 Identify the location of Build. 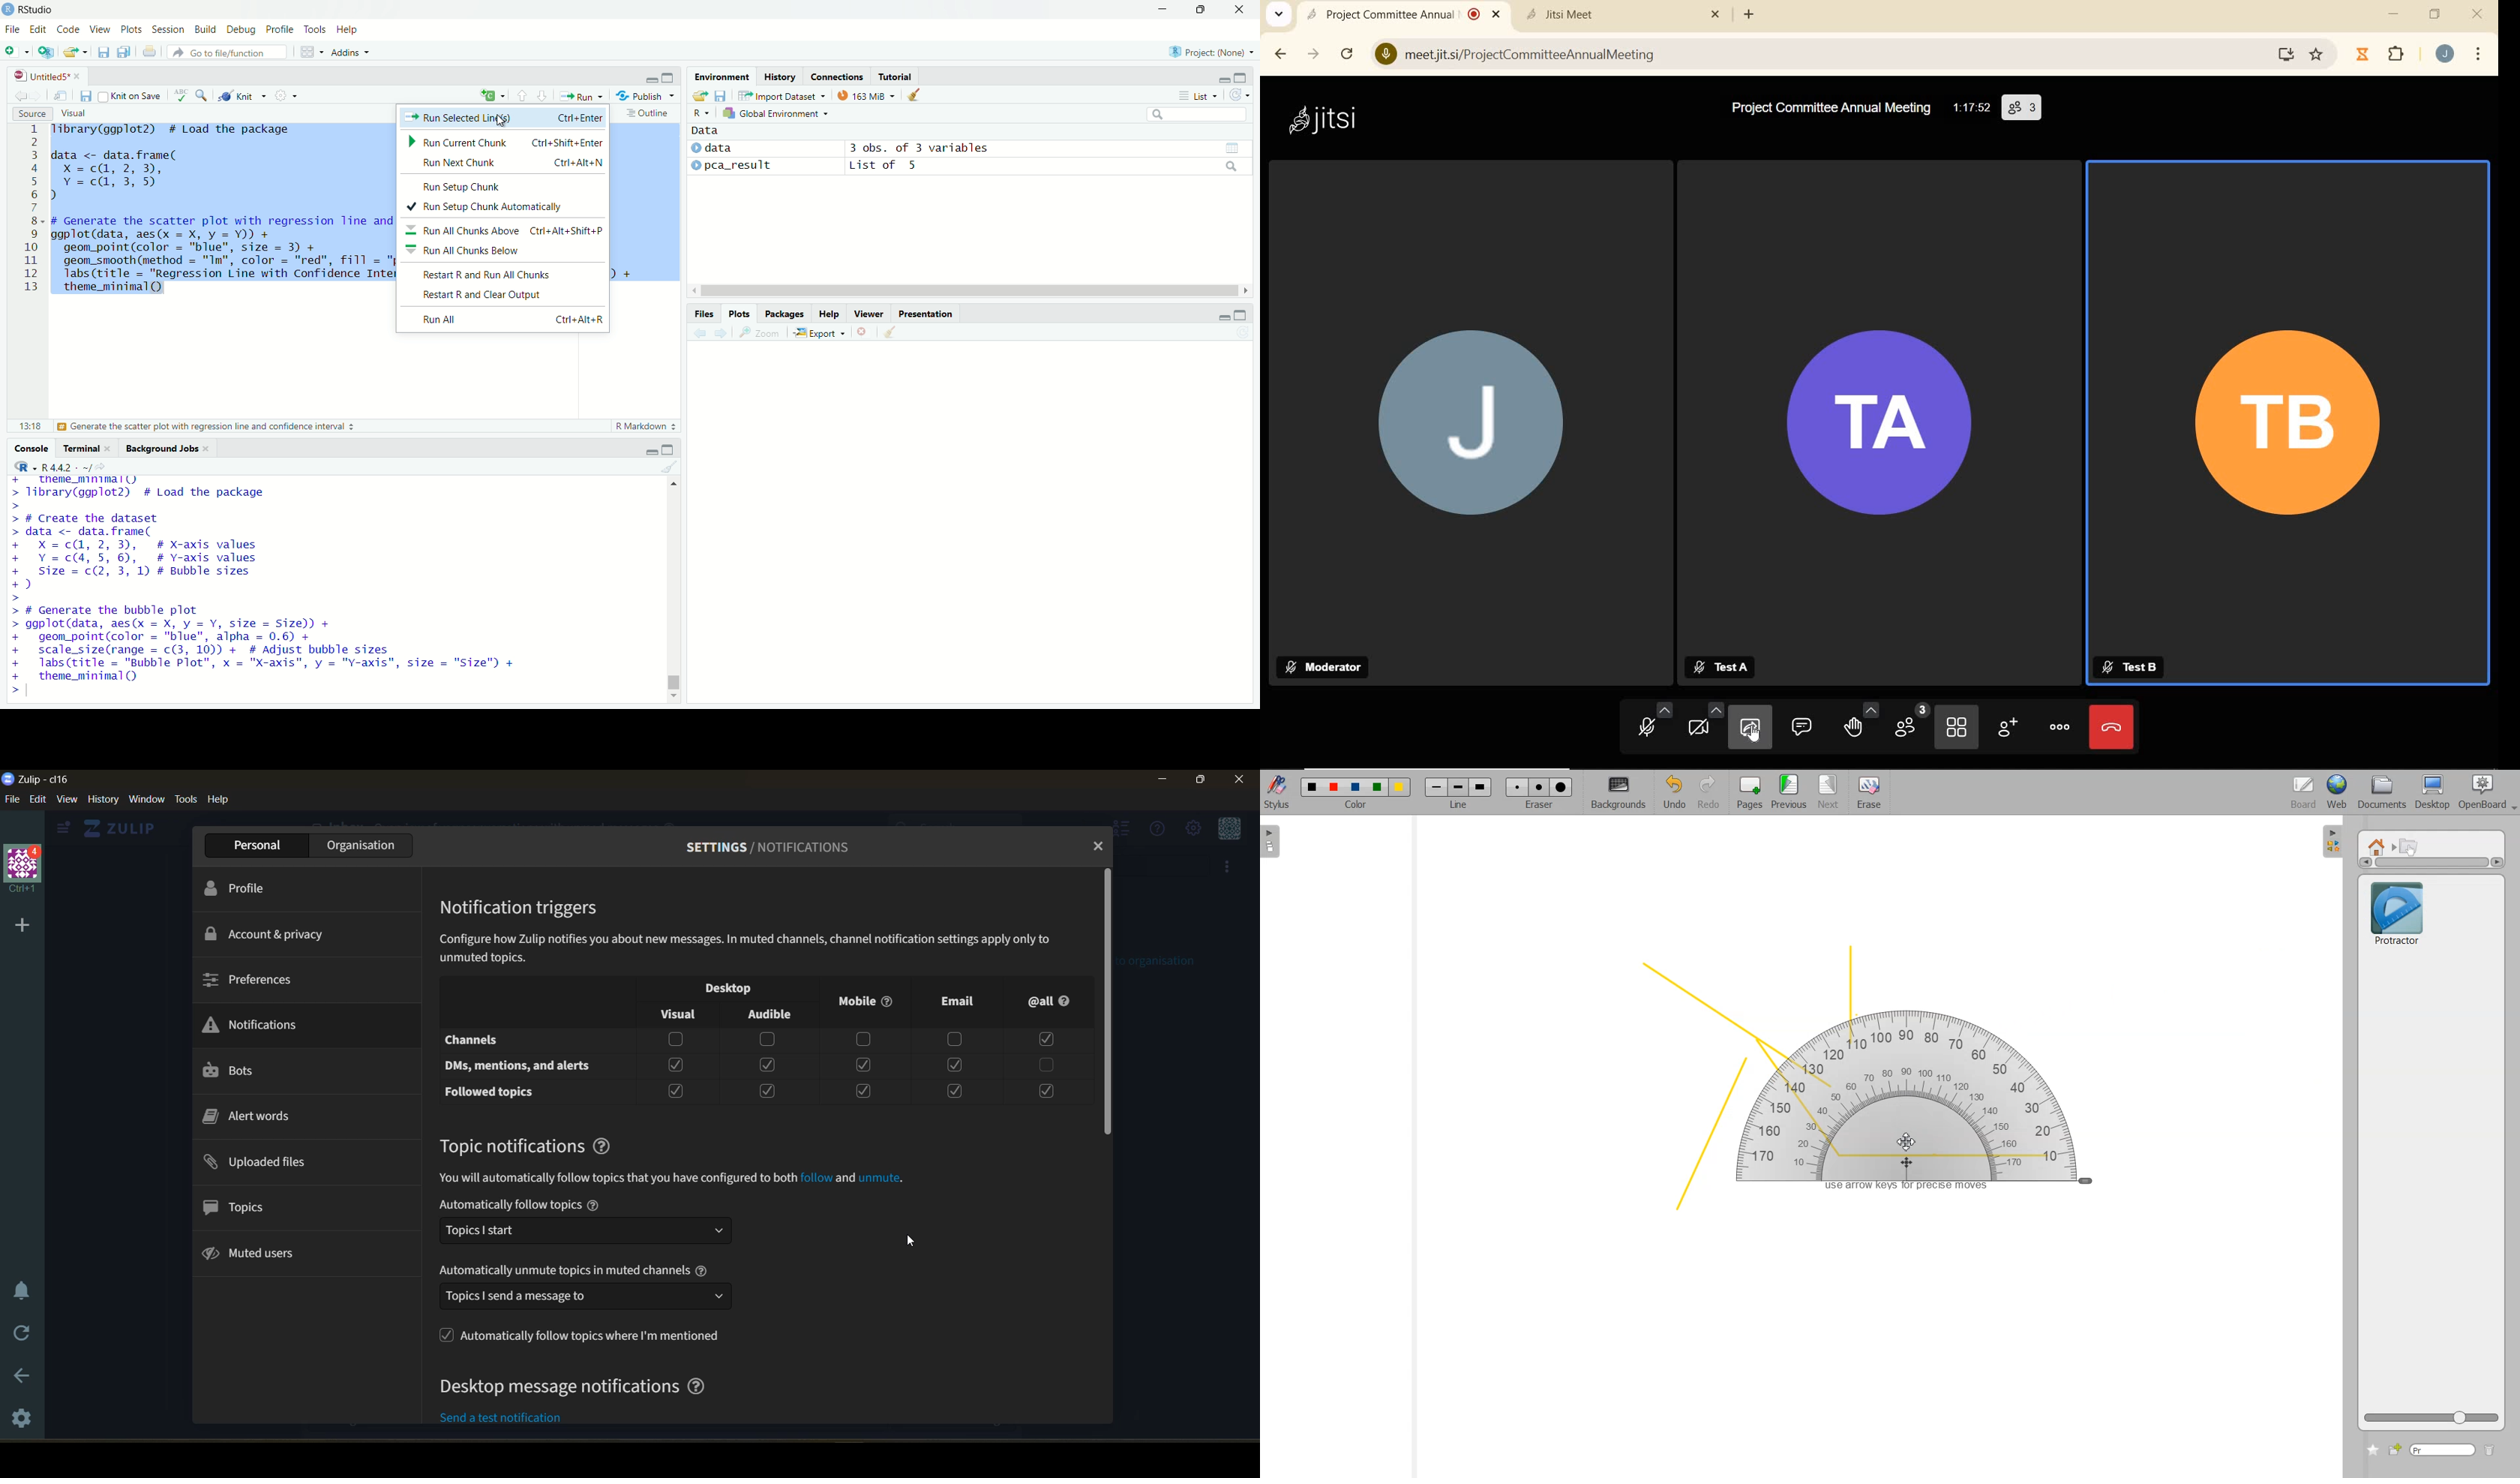
(205, 29).